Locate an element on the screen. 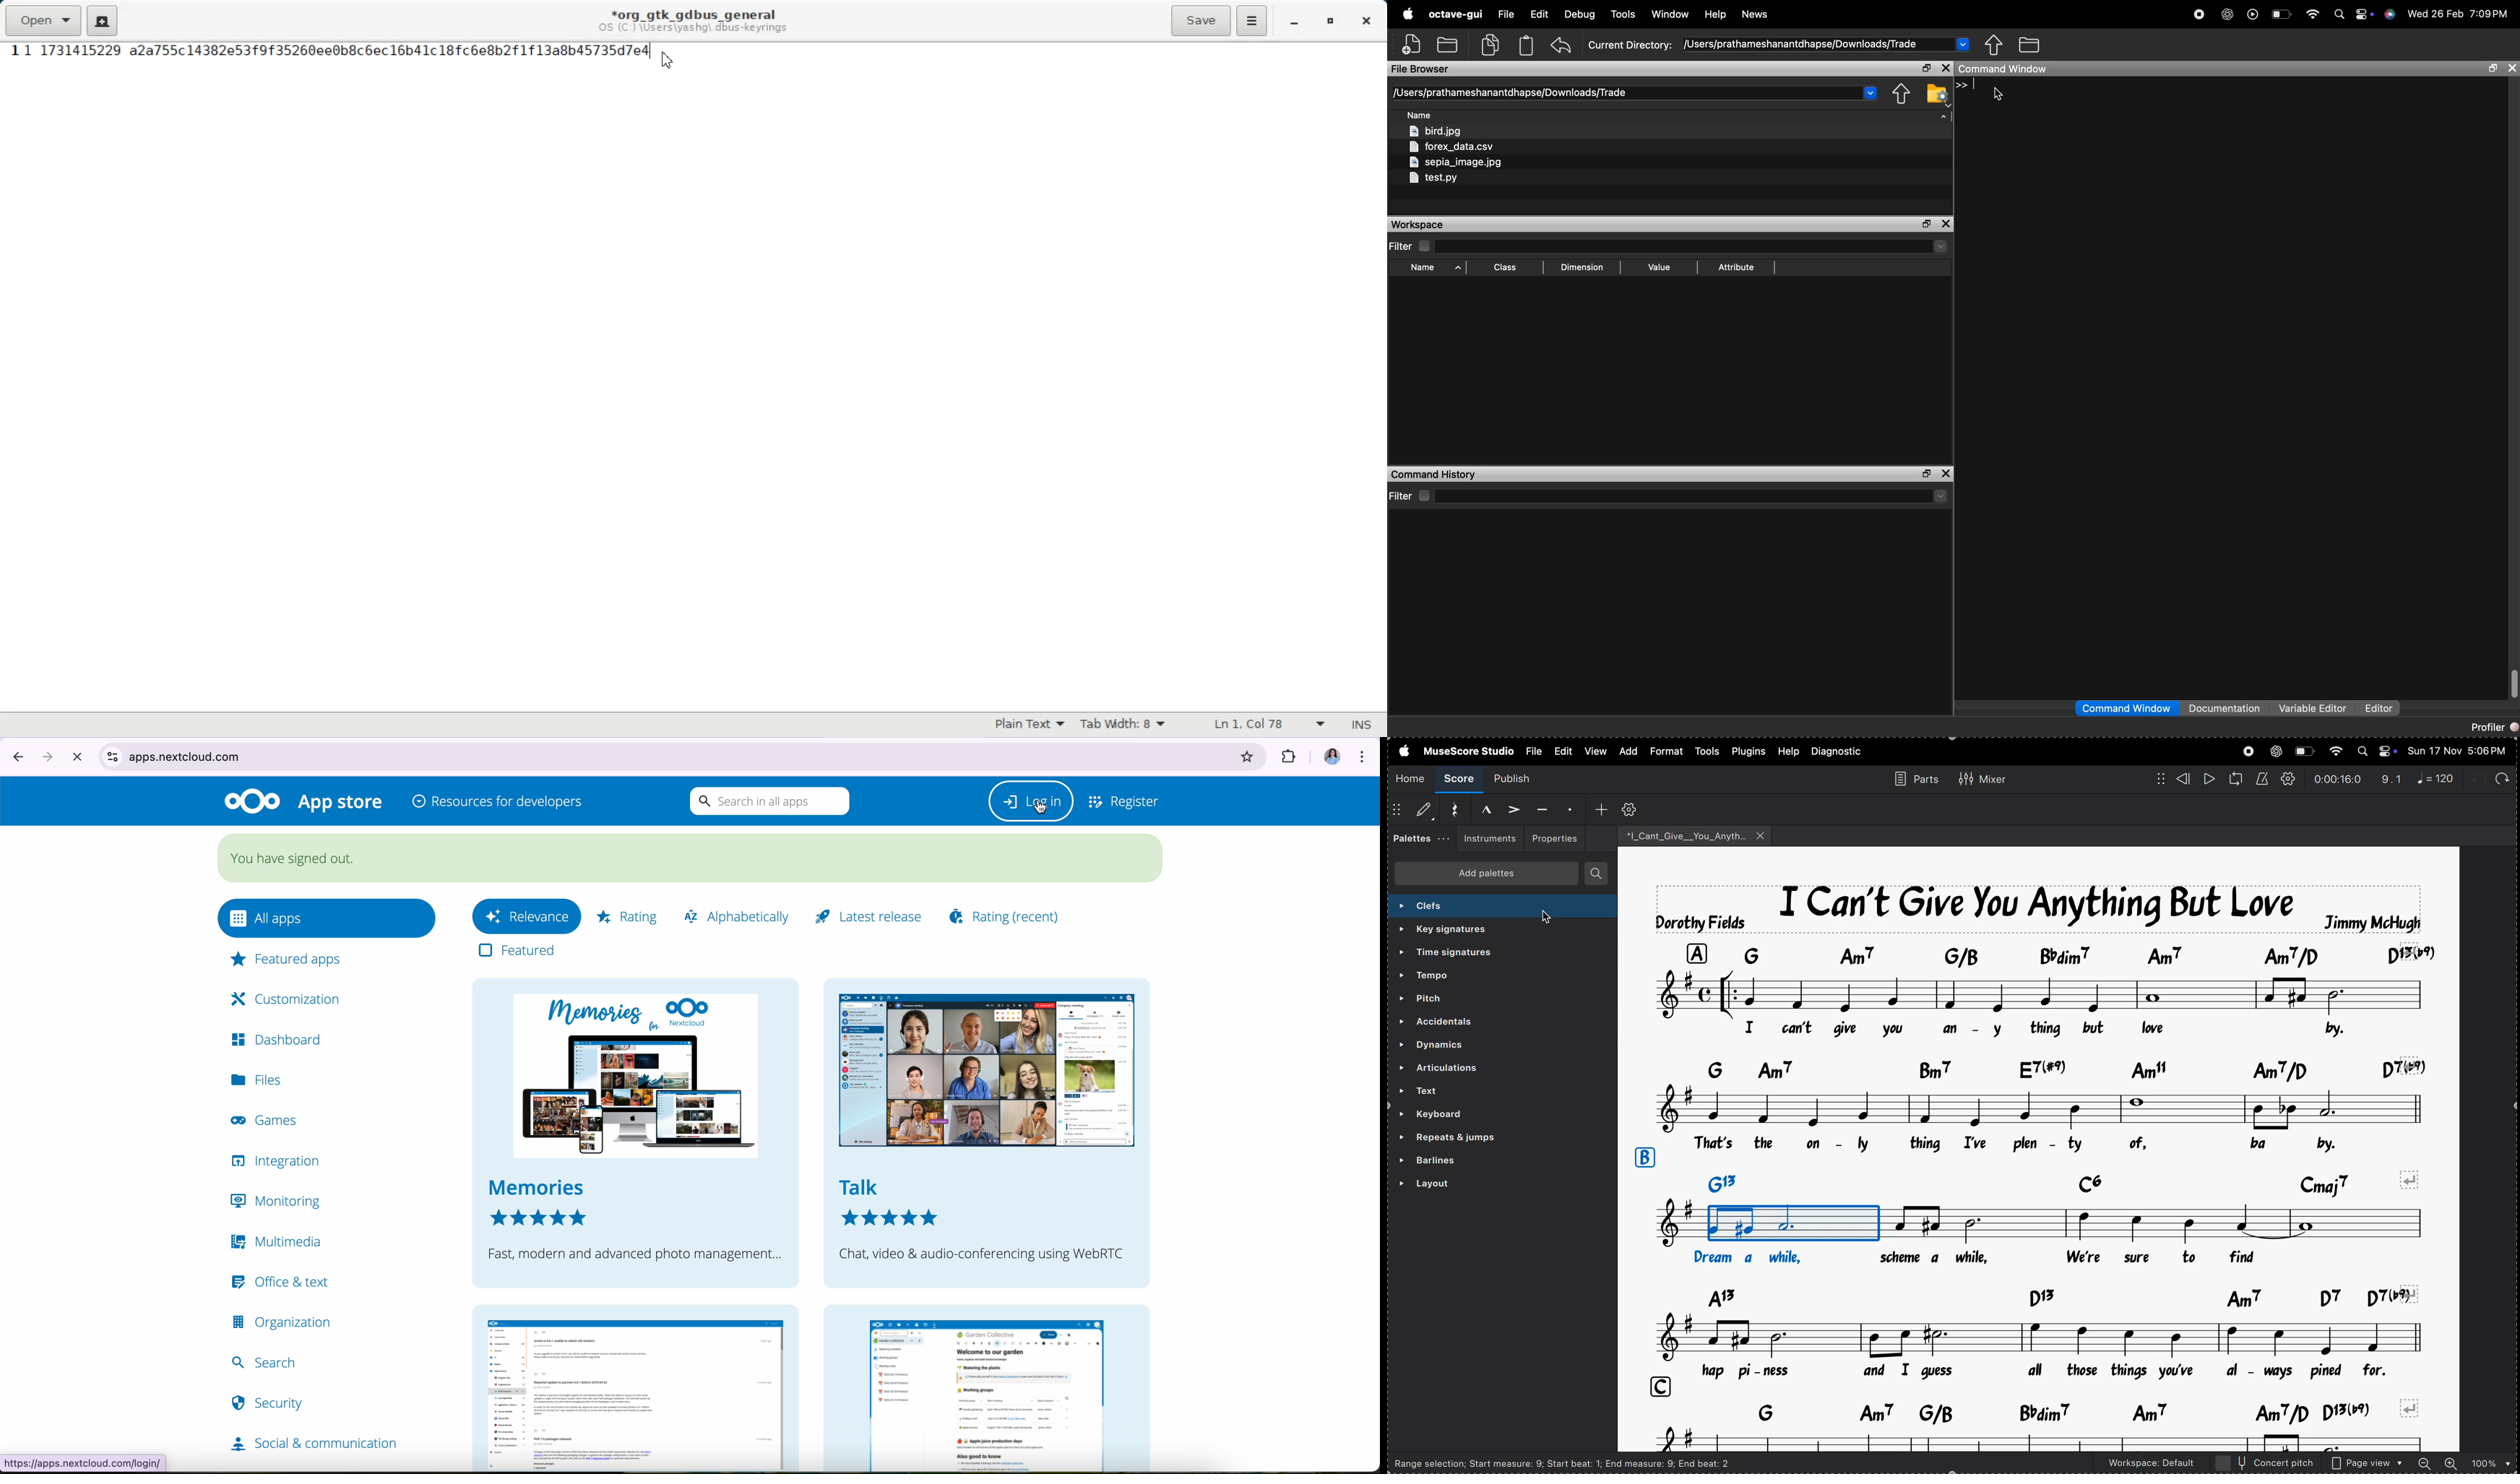 This screenshot has width=2520, height=1484. games is located at coordinates (261, 1119).